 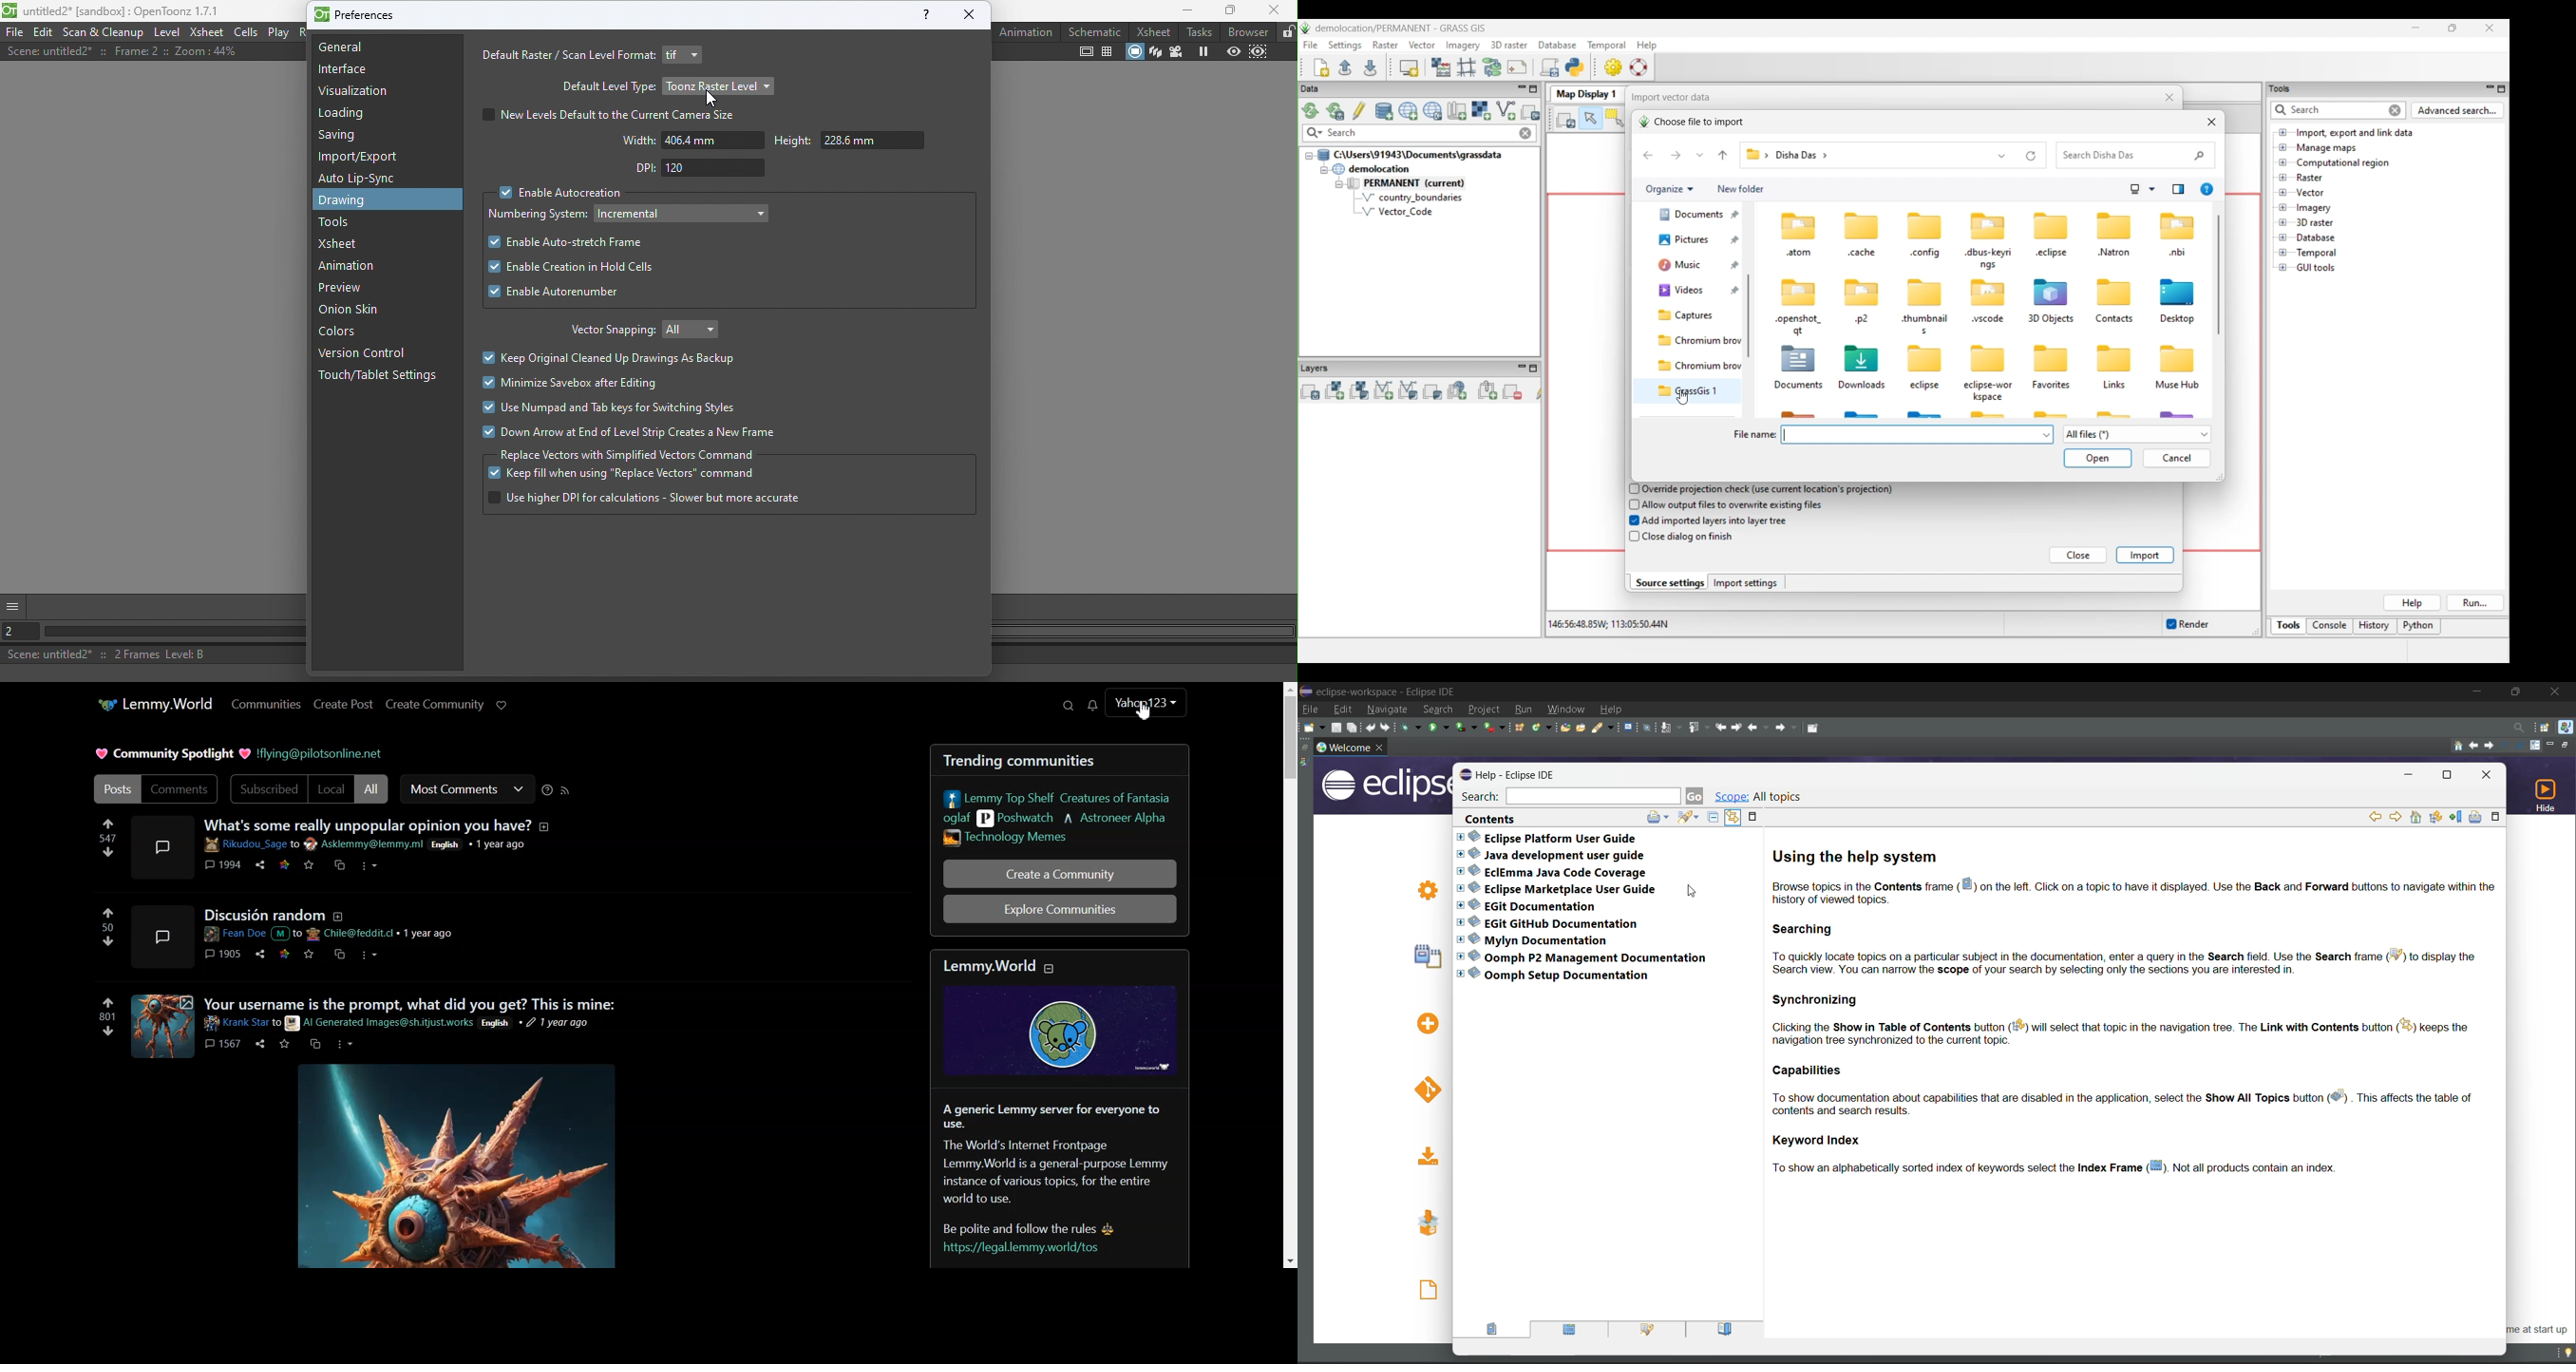 I want to click on icon, so click(x=2115, y=225).